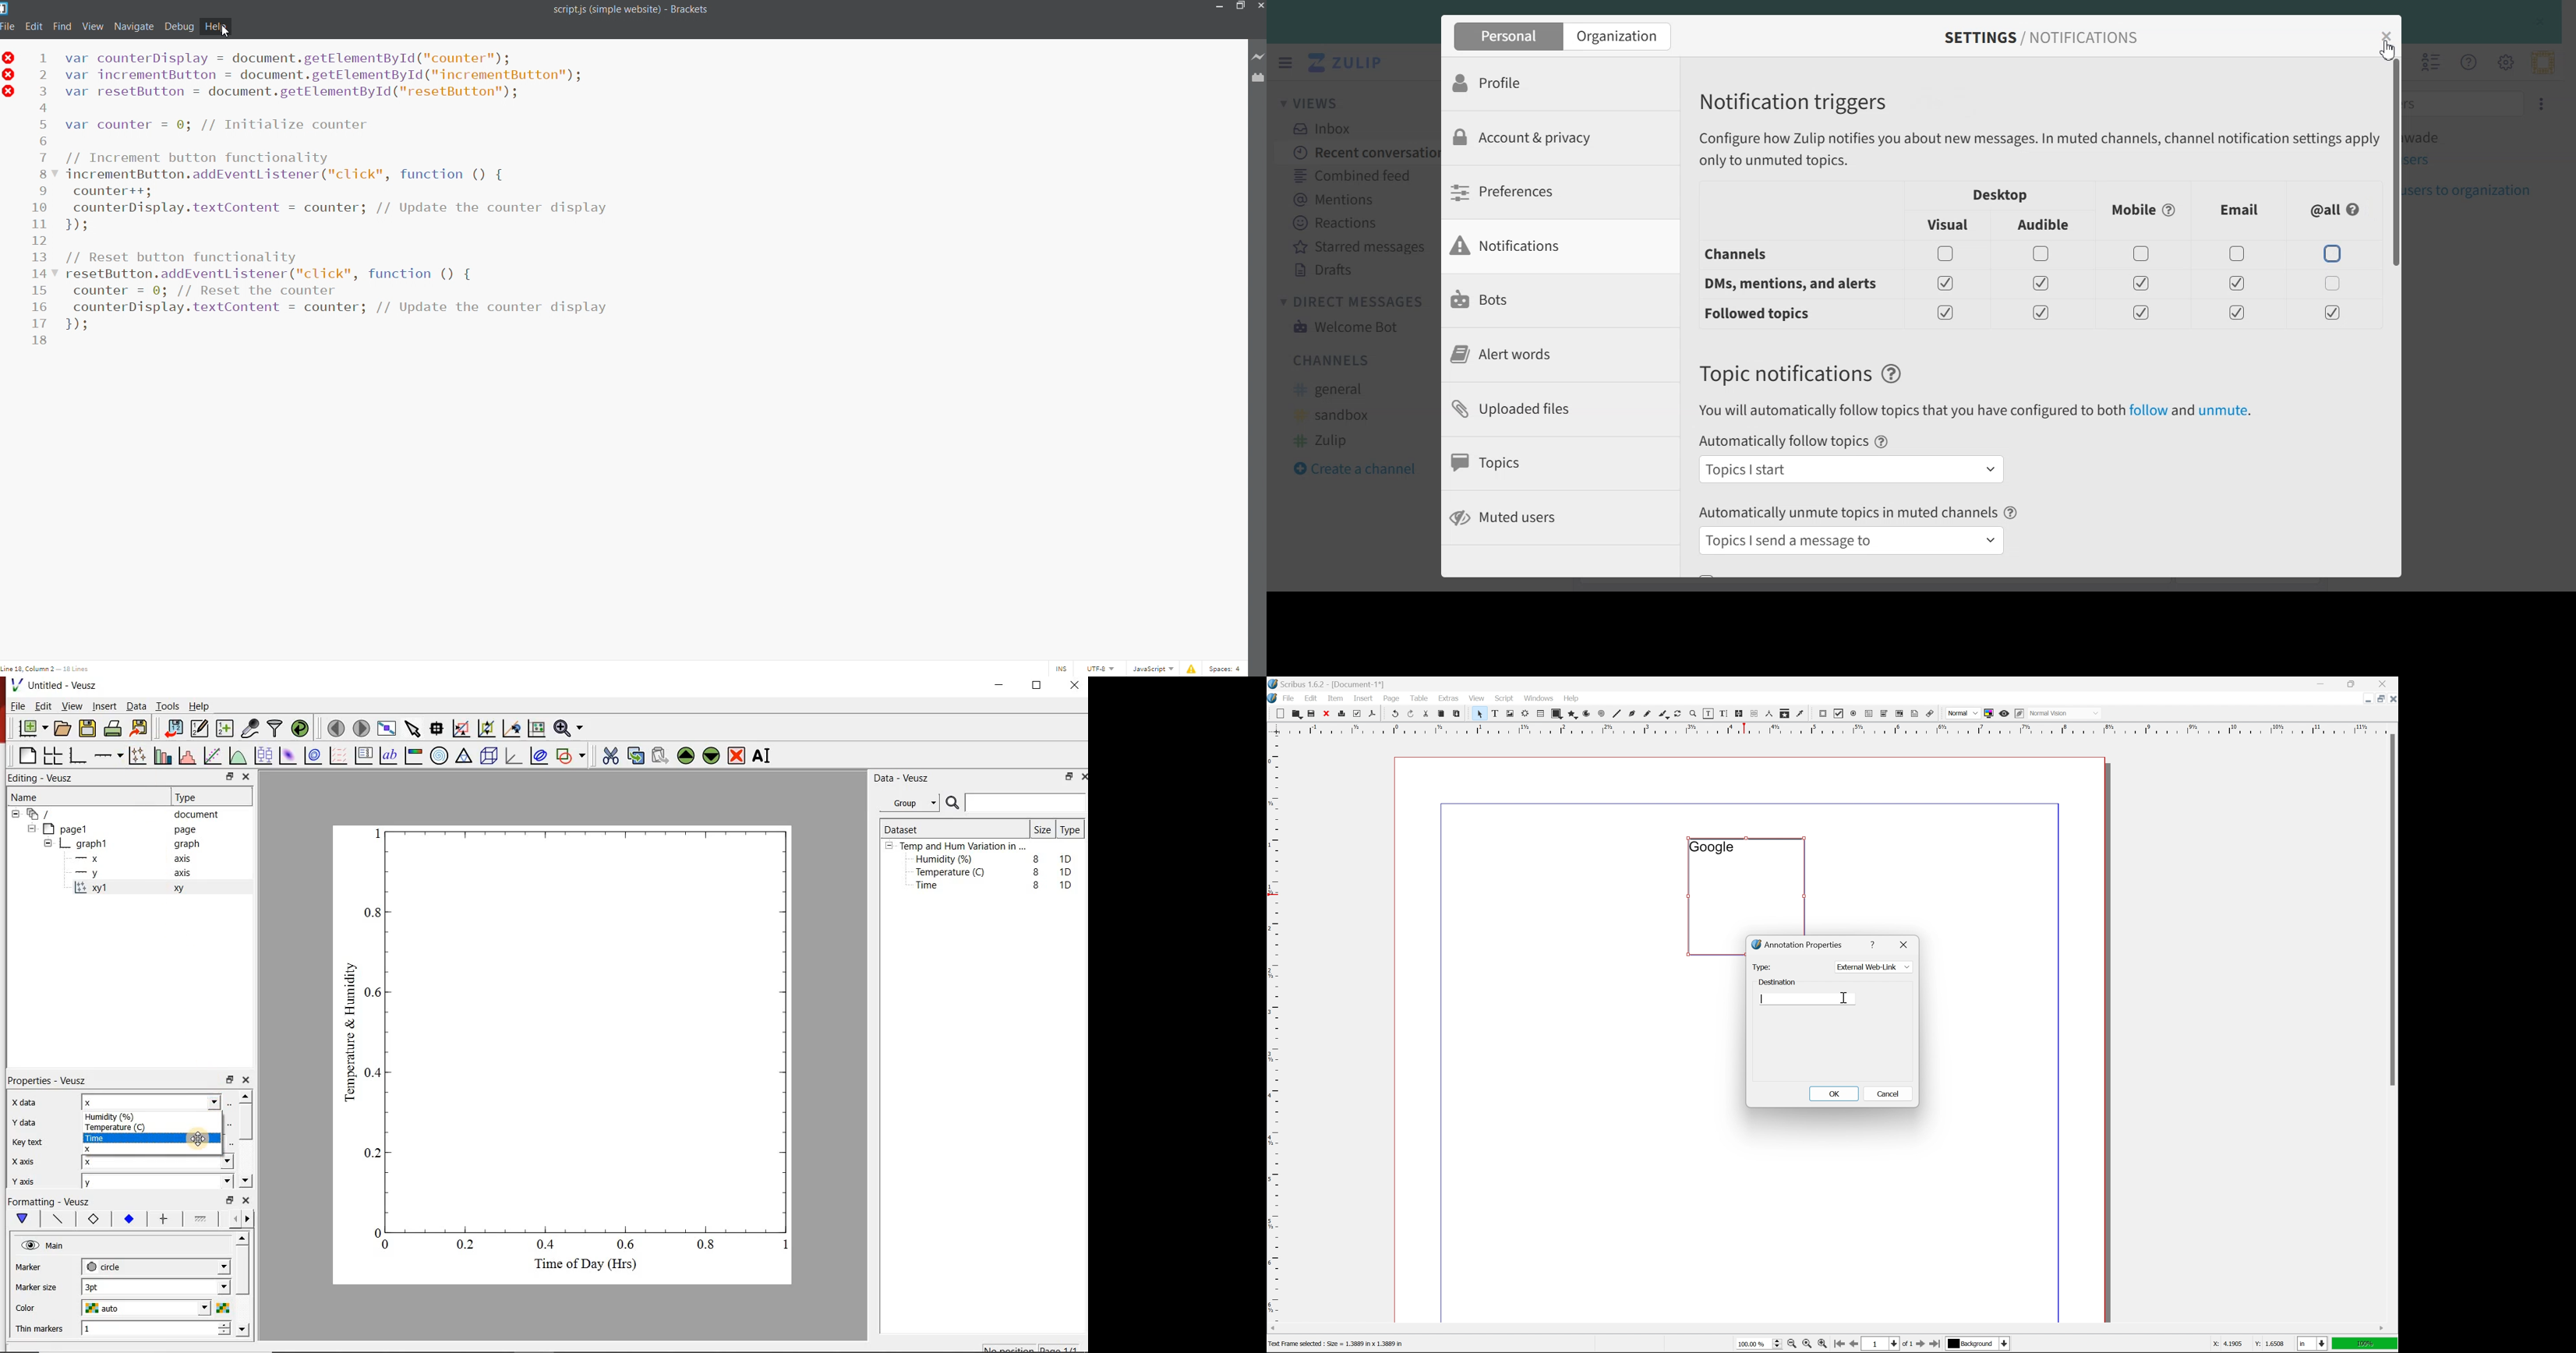 This screenshot has width=2576, height=1372. Describe the element at coordinates (1872, 967) in the screenshot. I see `external web-link` at that location.